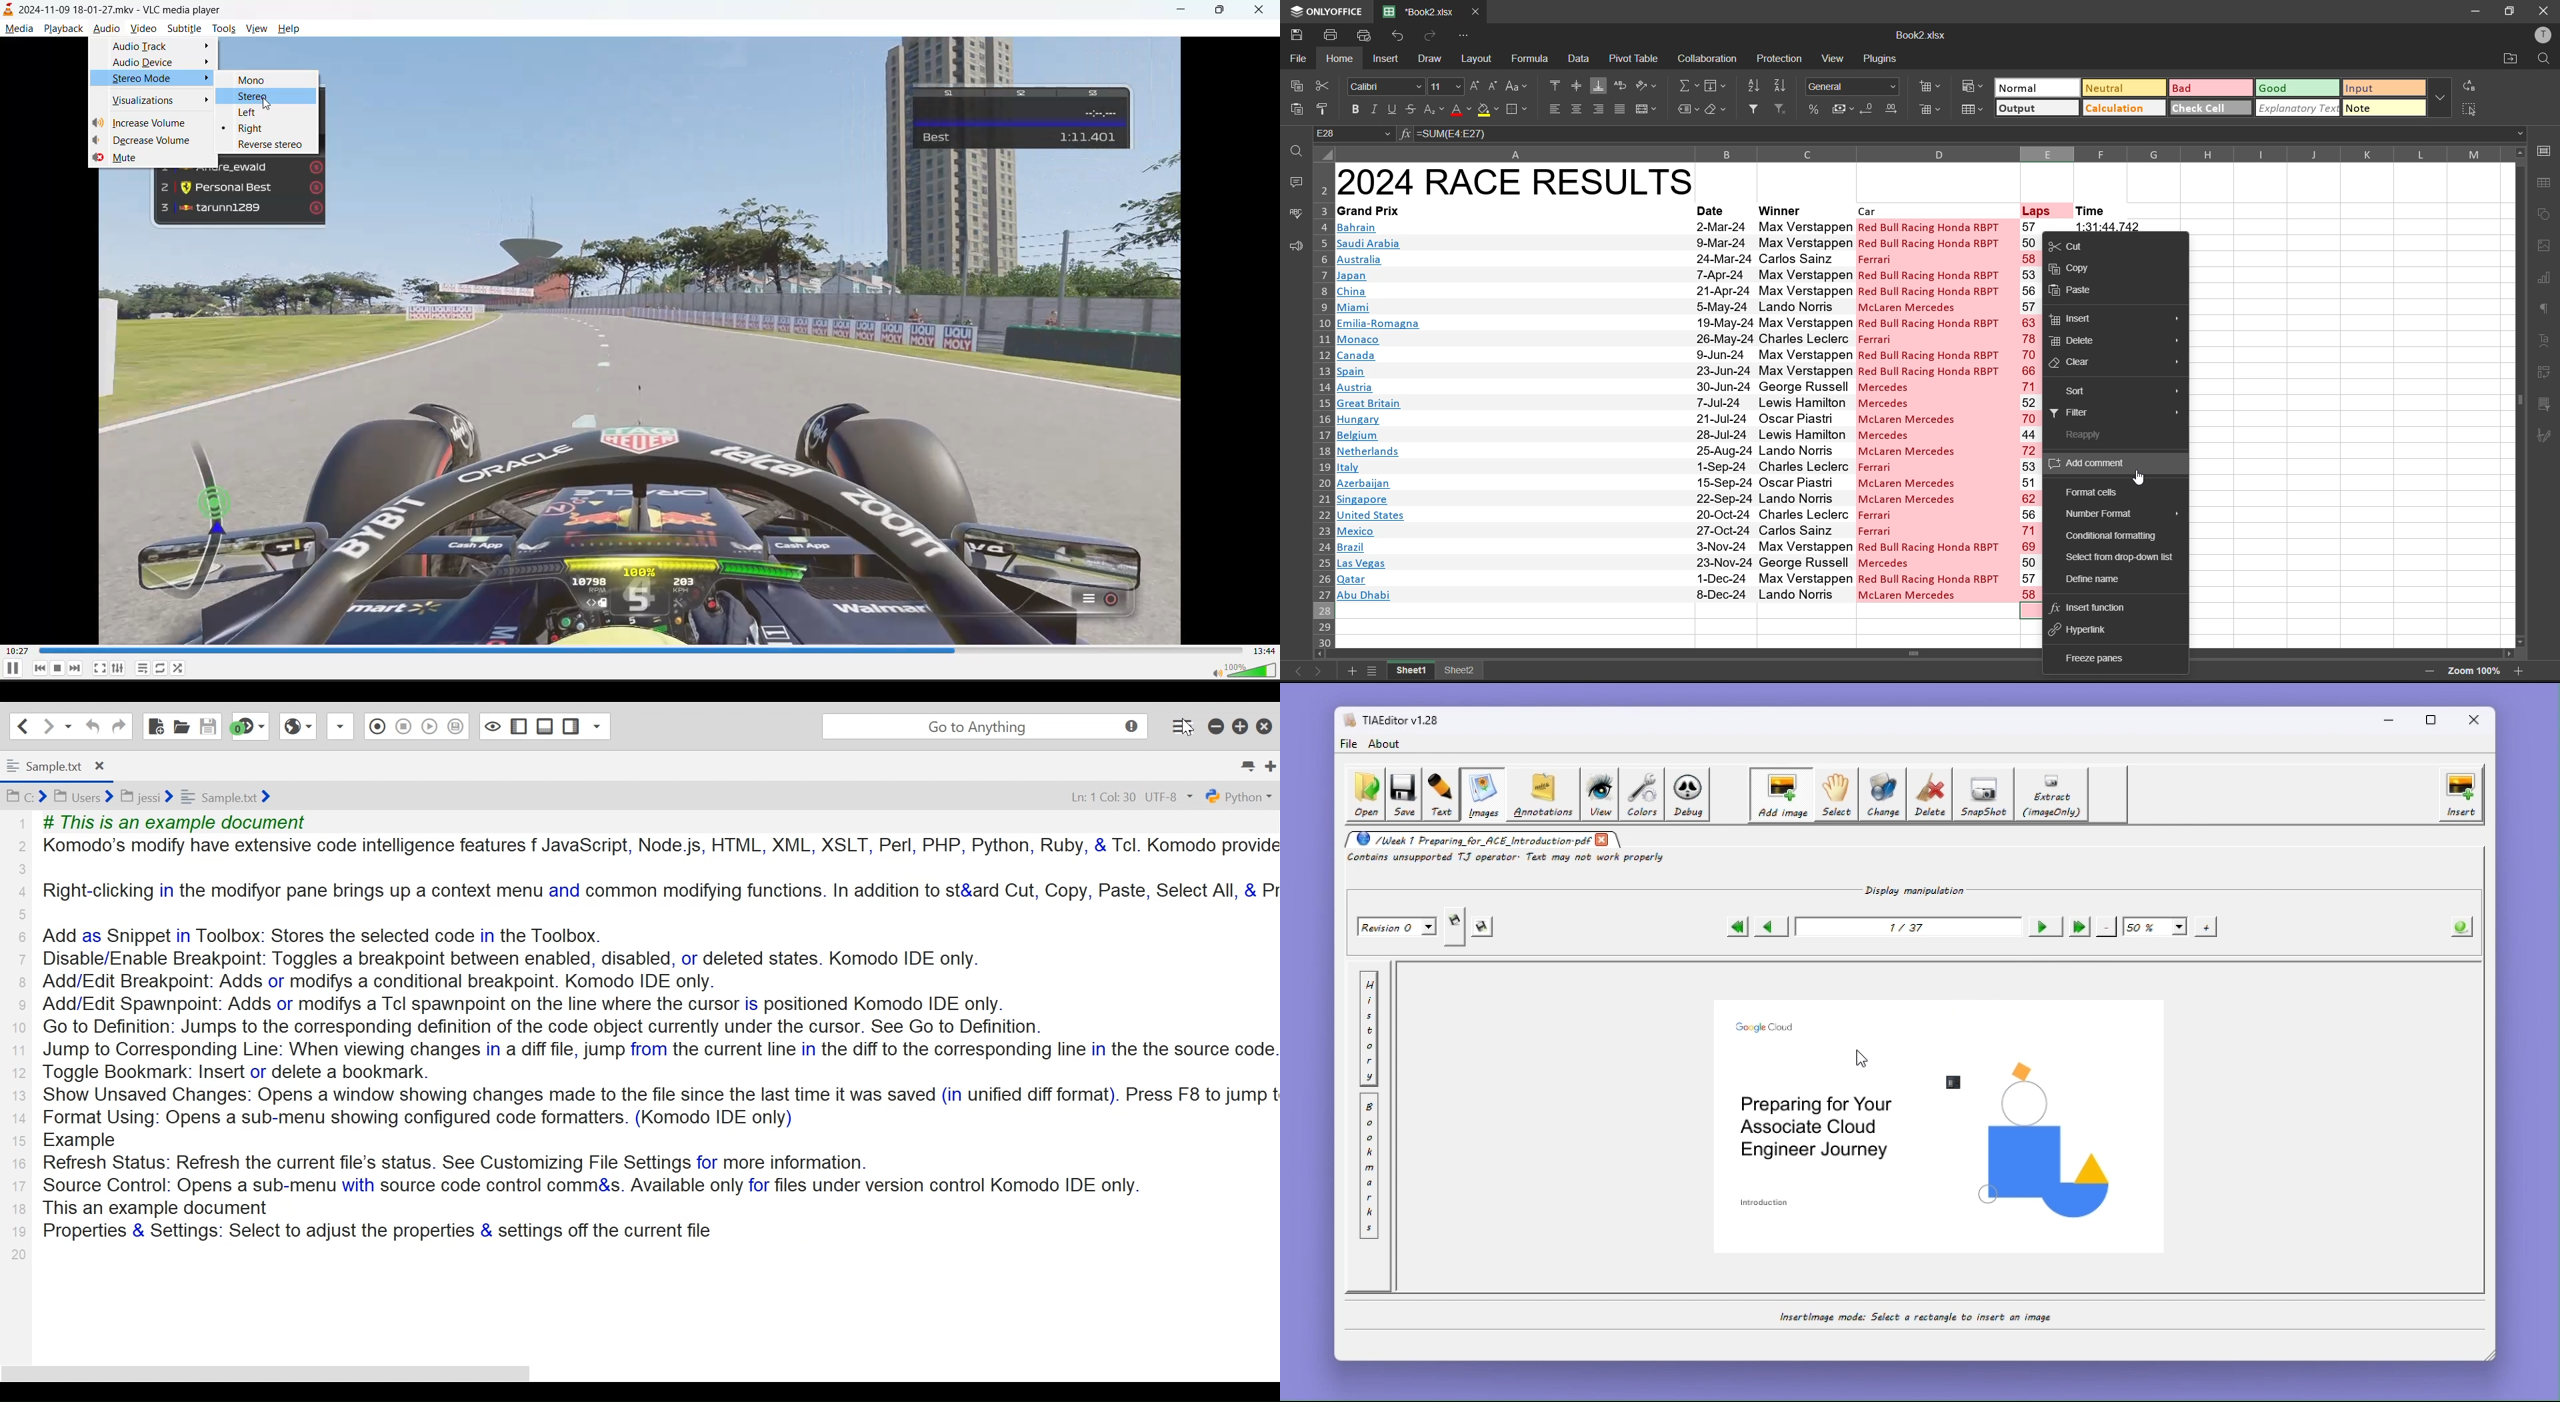 Image resolution: width=2576 pixels, height=1428 pixels. What do you see at coordinates (11, 669) in the screenshot?
I see `pause` at bounding box center [11, 669].